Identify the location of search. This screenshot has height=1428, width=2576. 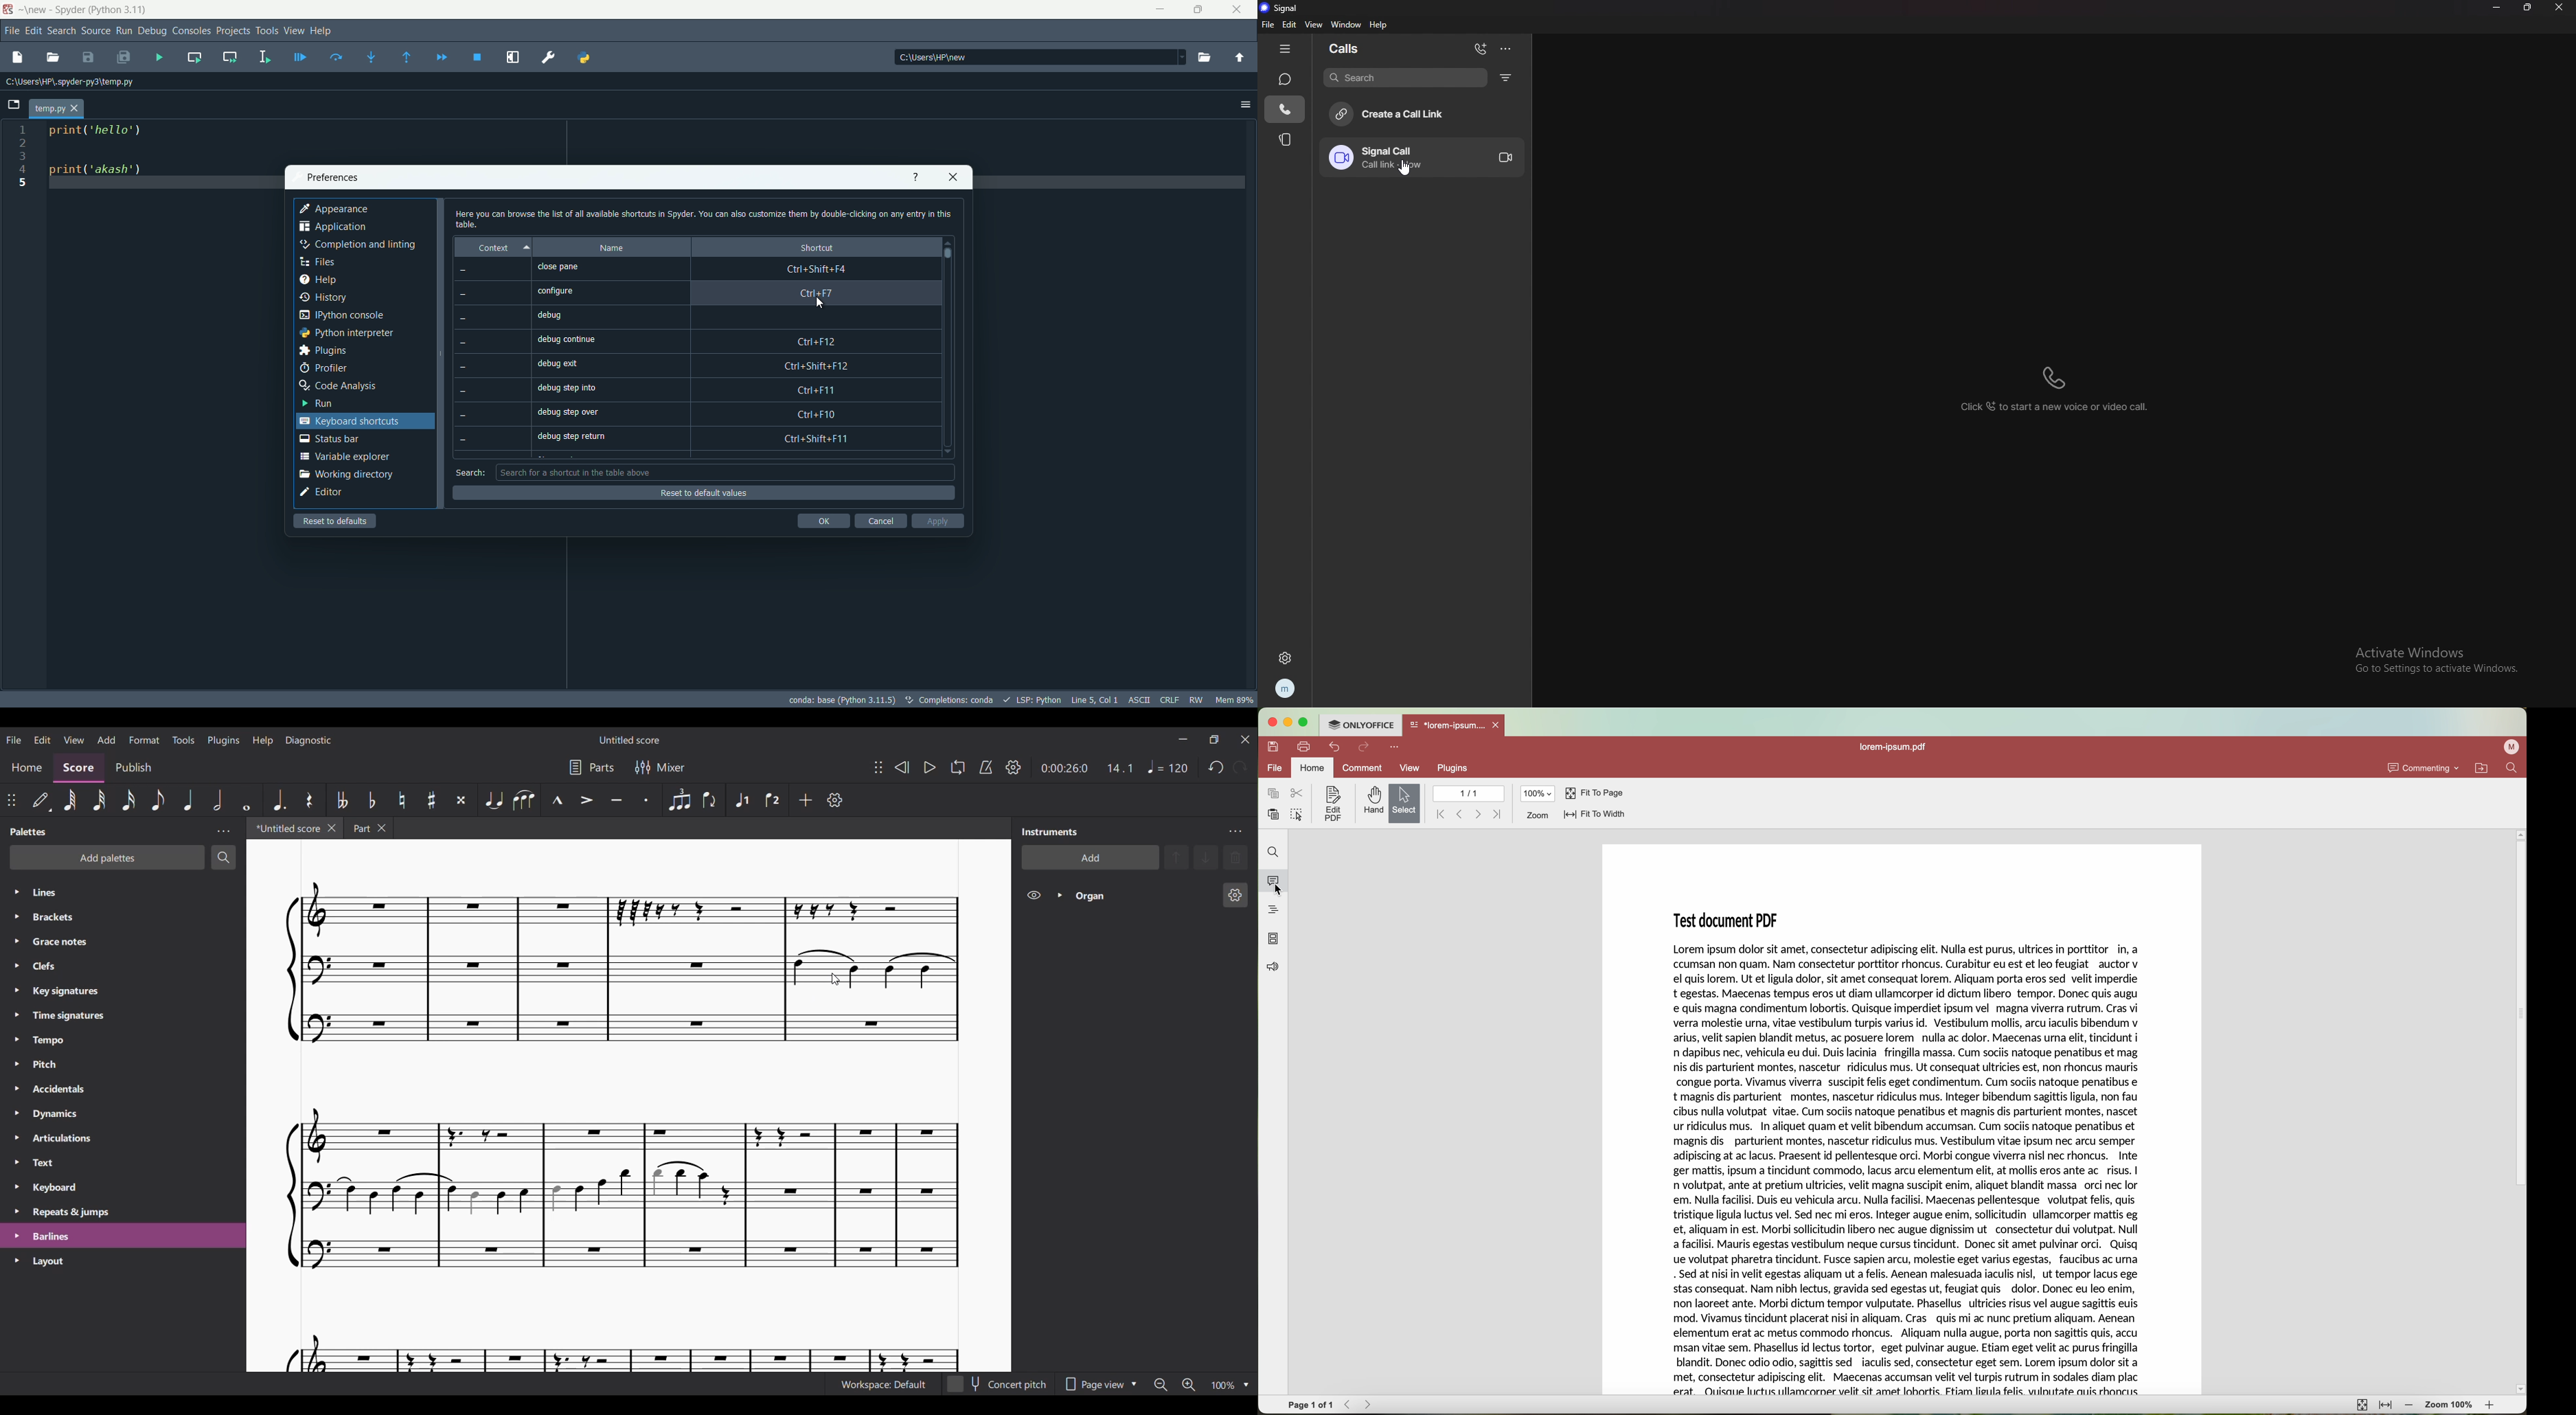
(470, 472).